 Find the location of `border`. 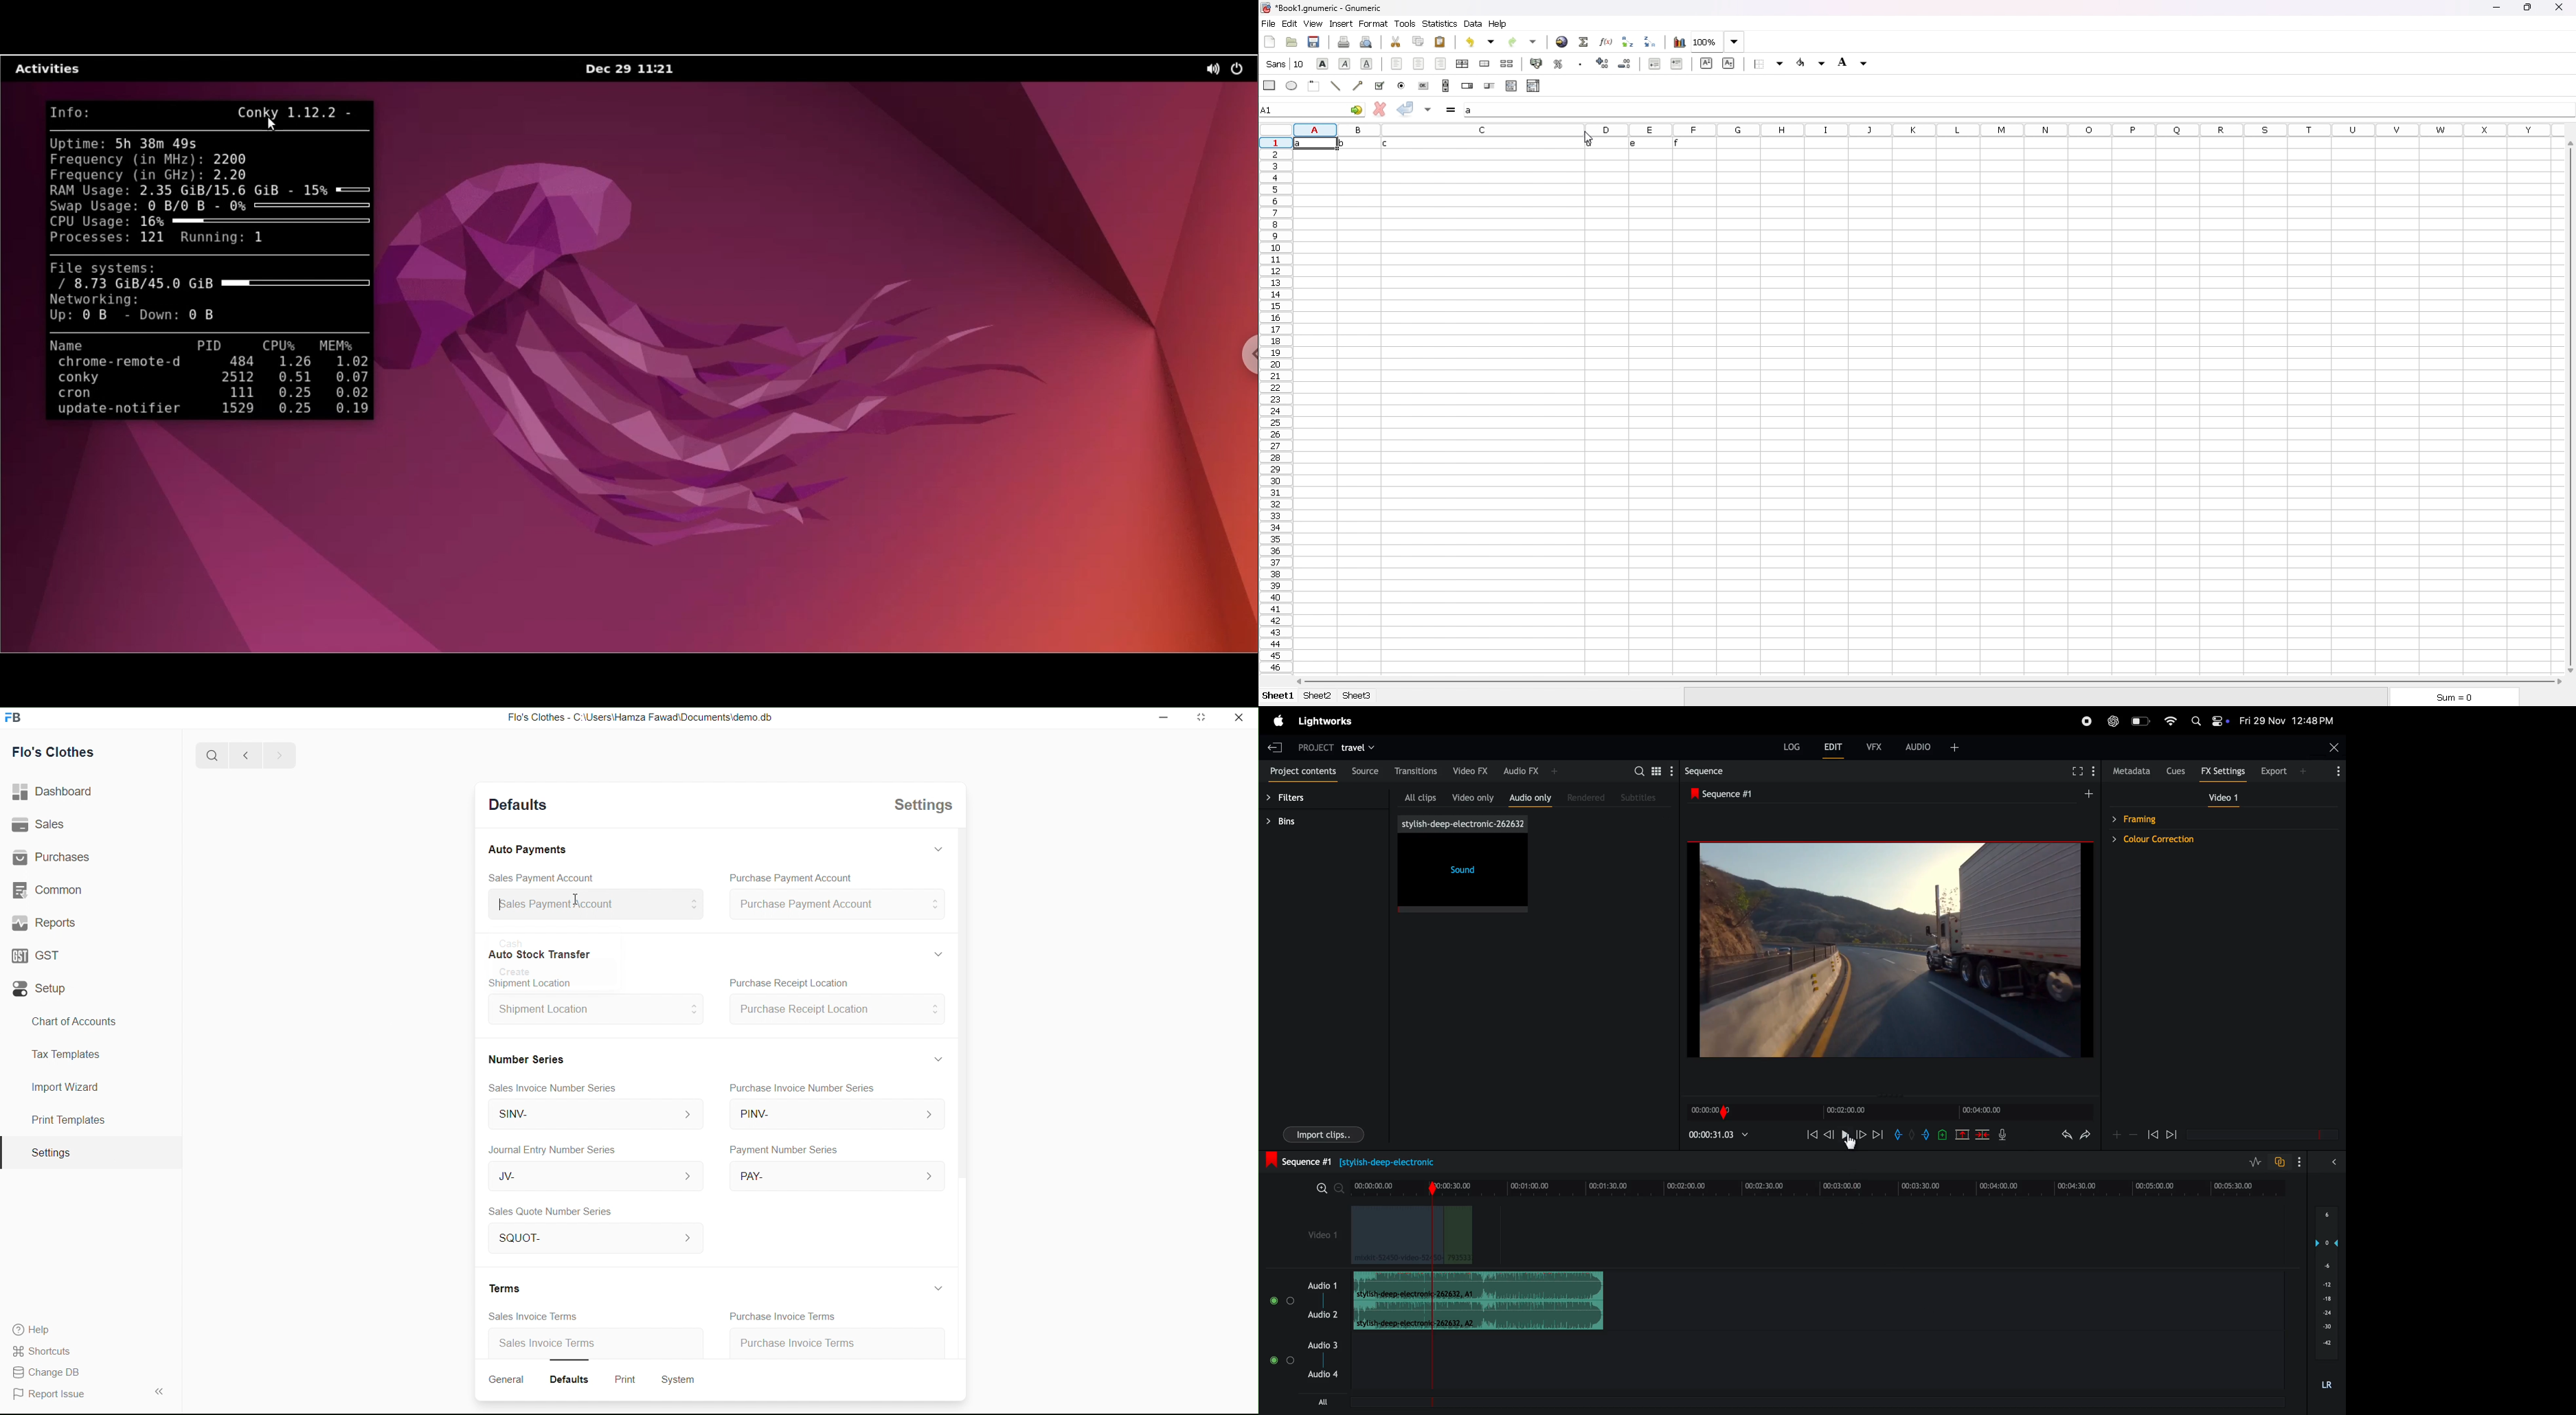

border is located at coordinates (1770, 63).